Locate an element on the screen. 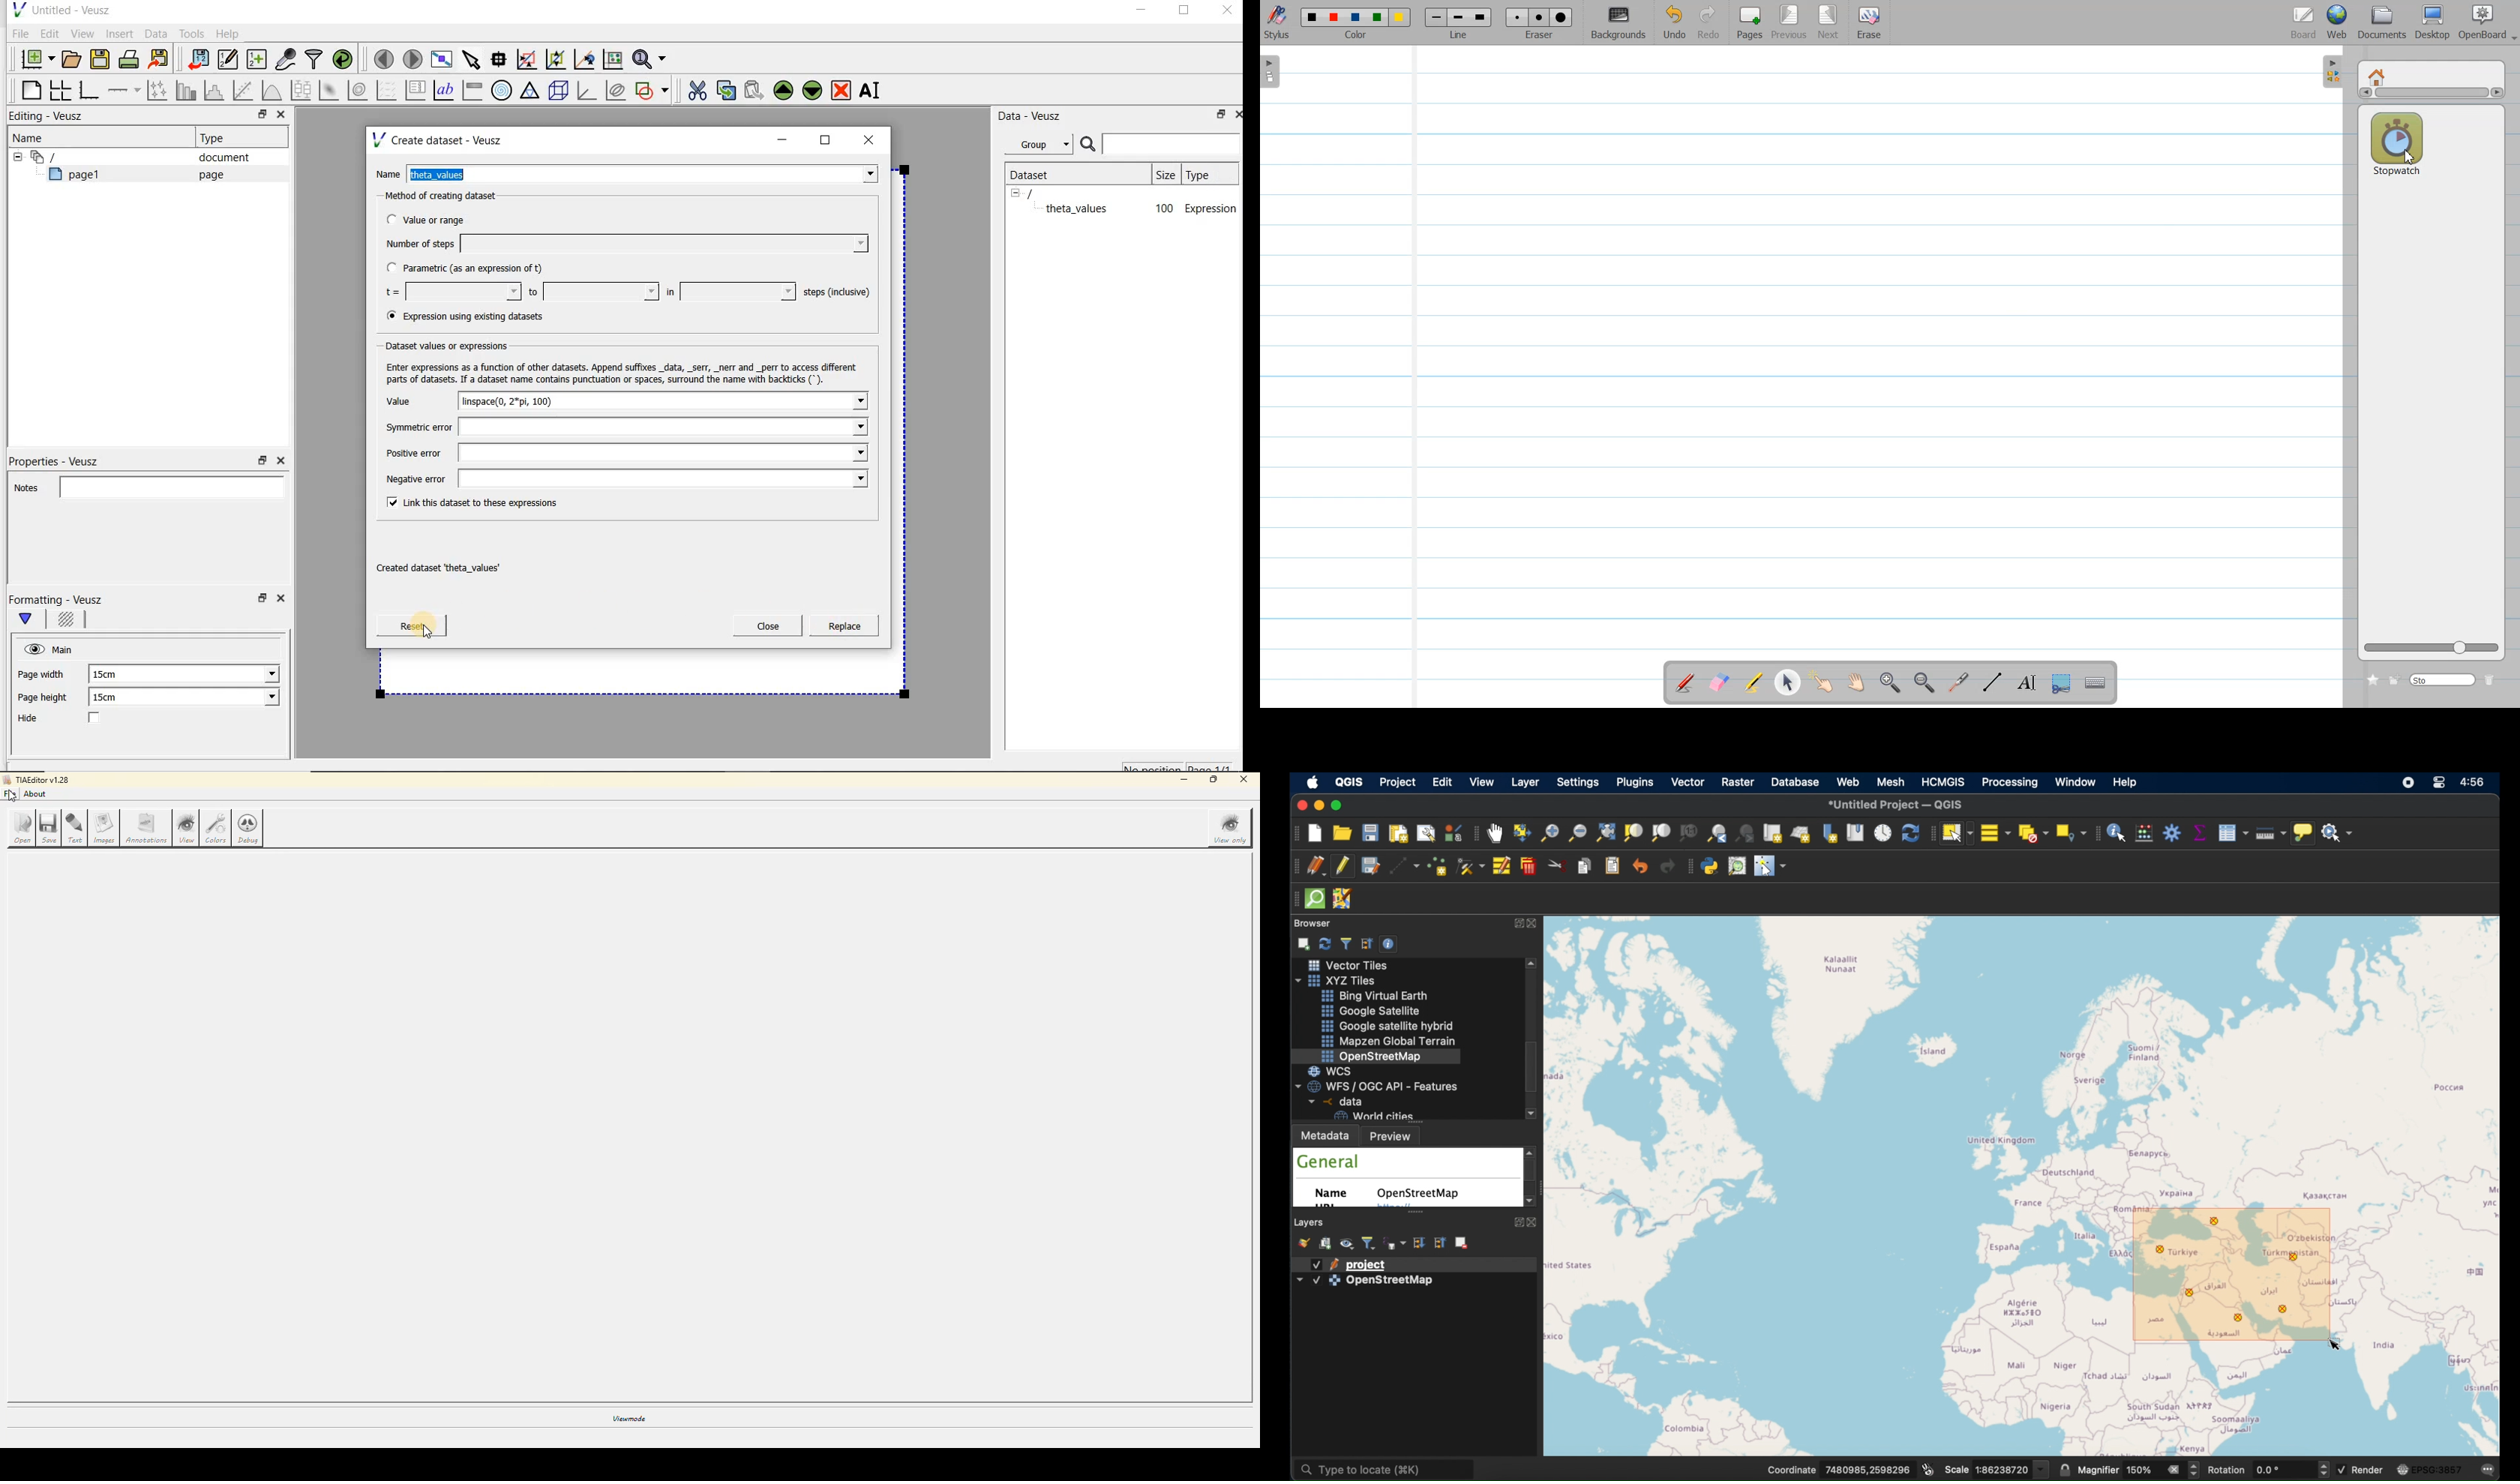 The image size is (2520, 1484). preview is located at coordinates (1395, 1136).